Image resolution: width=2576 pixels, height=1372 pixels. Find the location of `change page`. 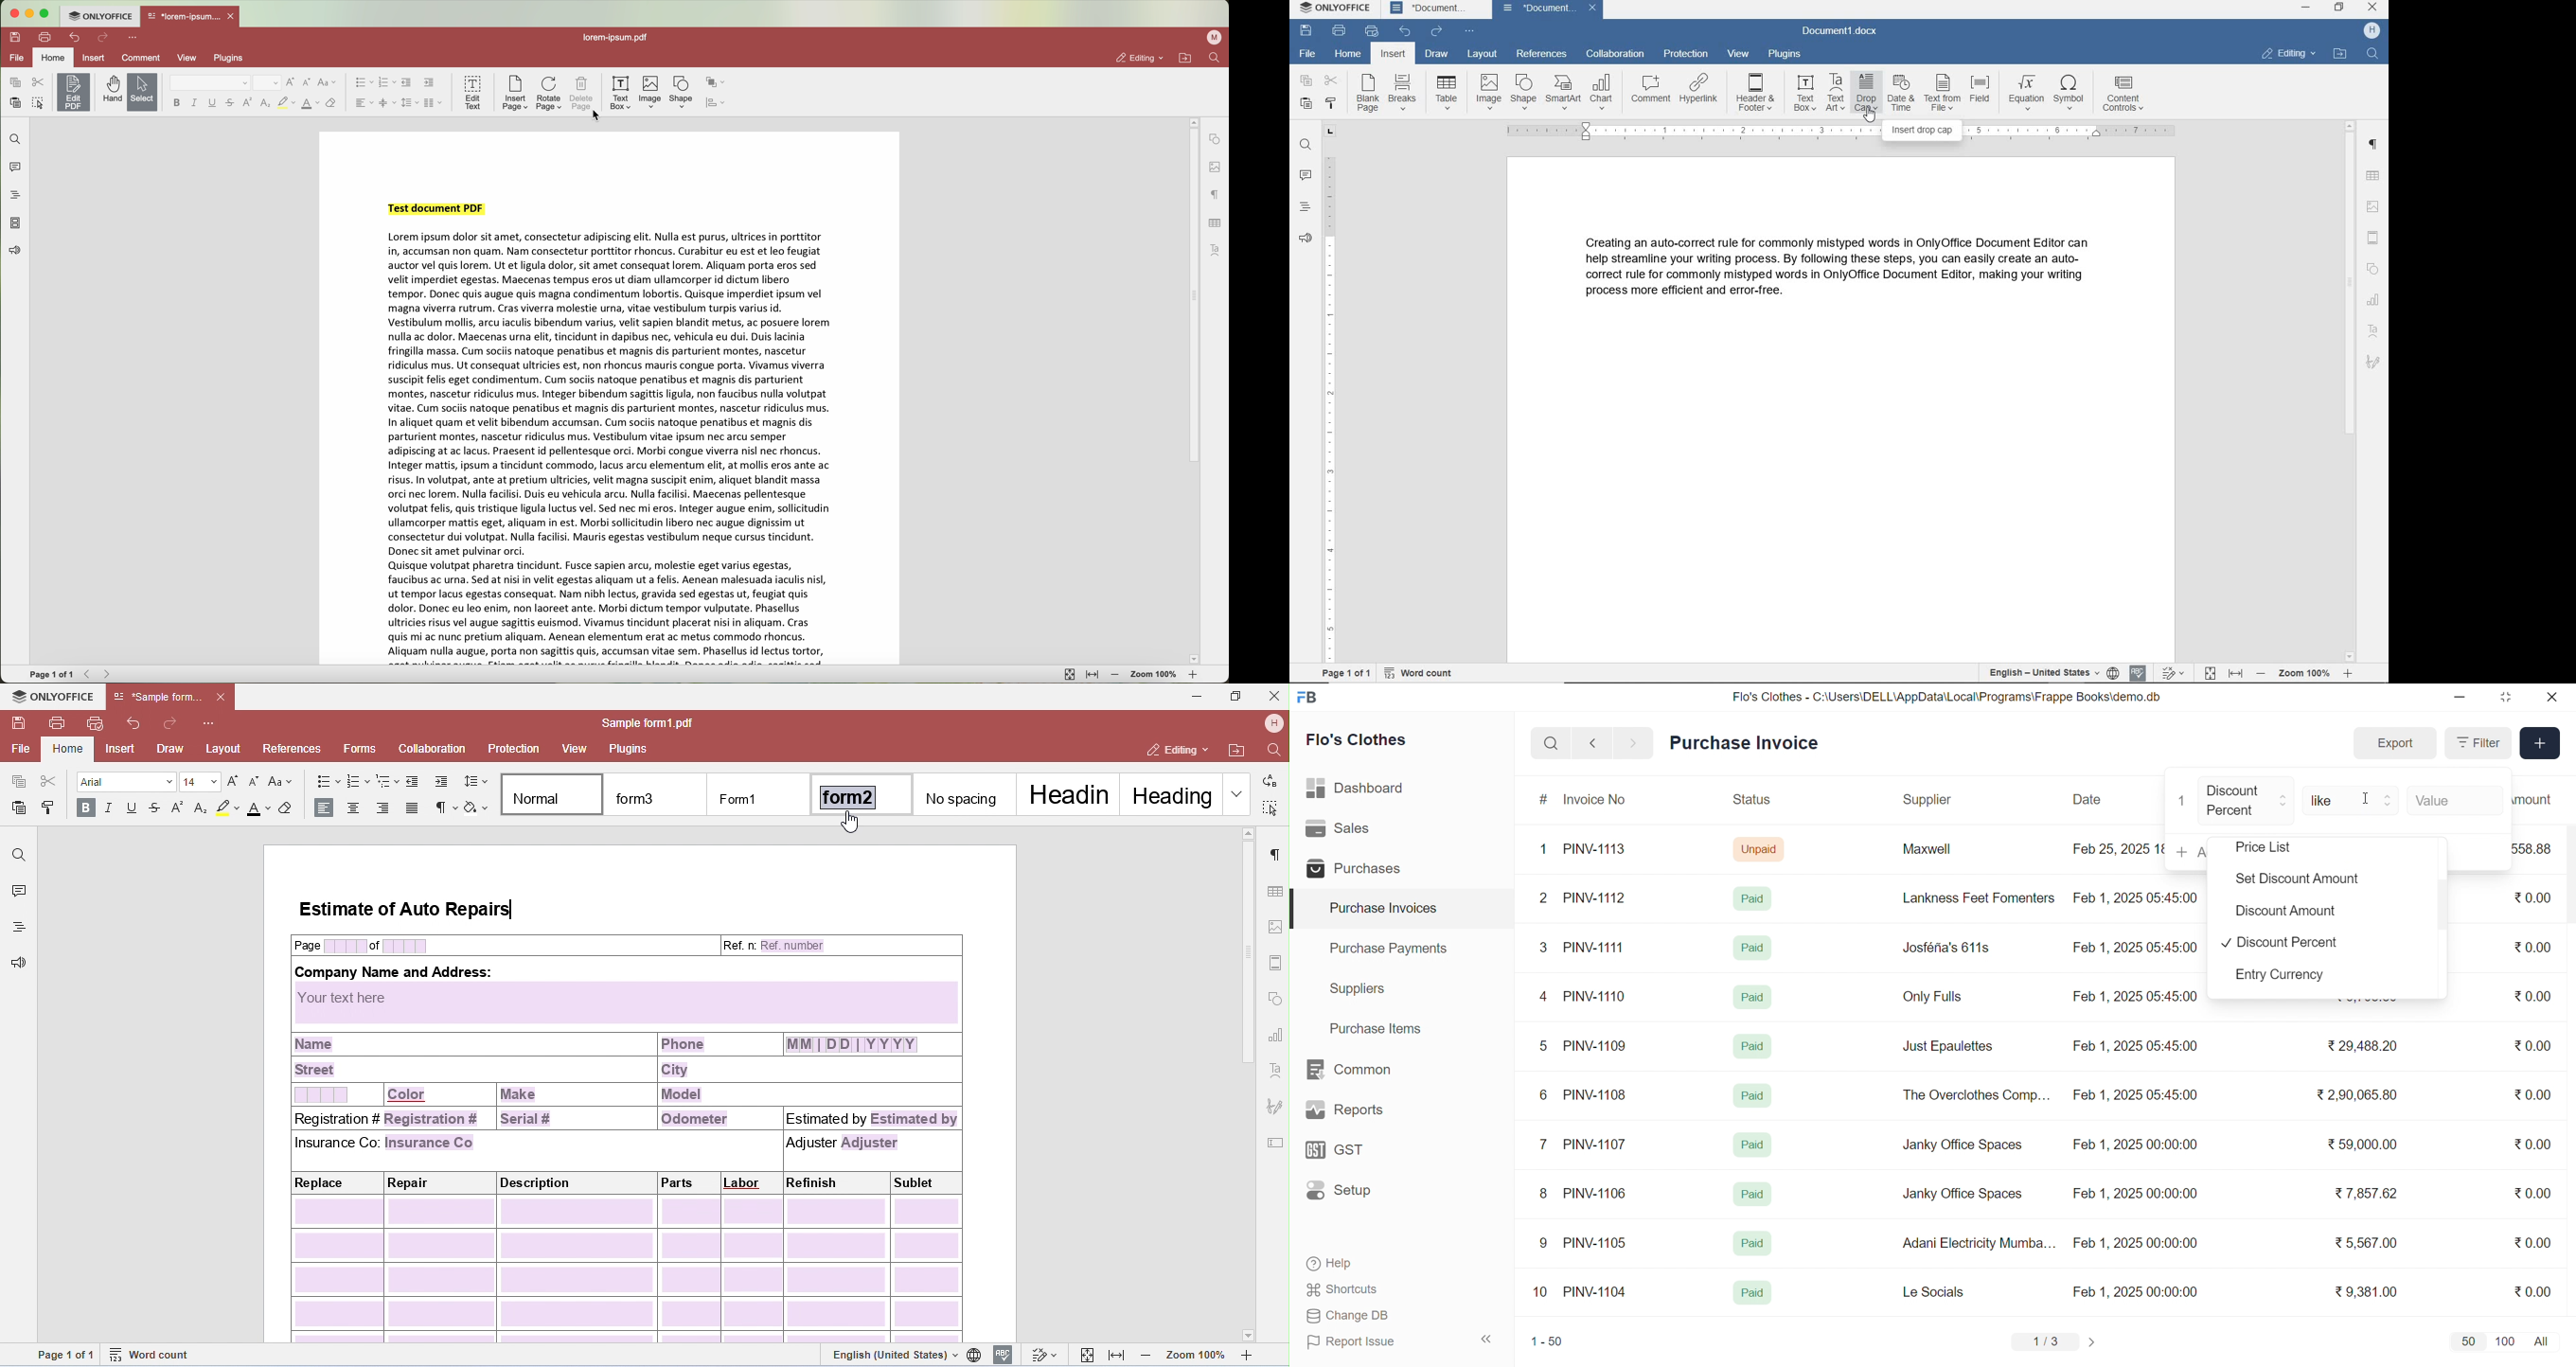

change page is located at coordinates (2094, 1342).